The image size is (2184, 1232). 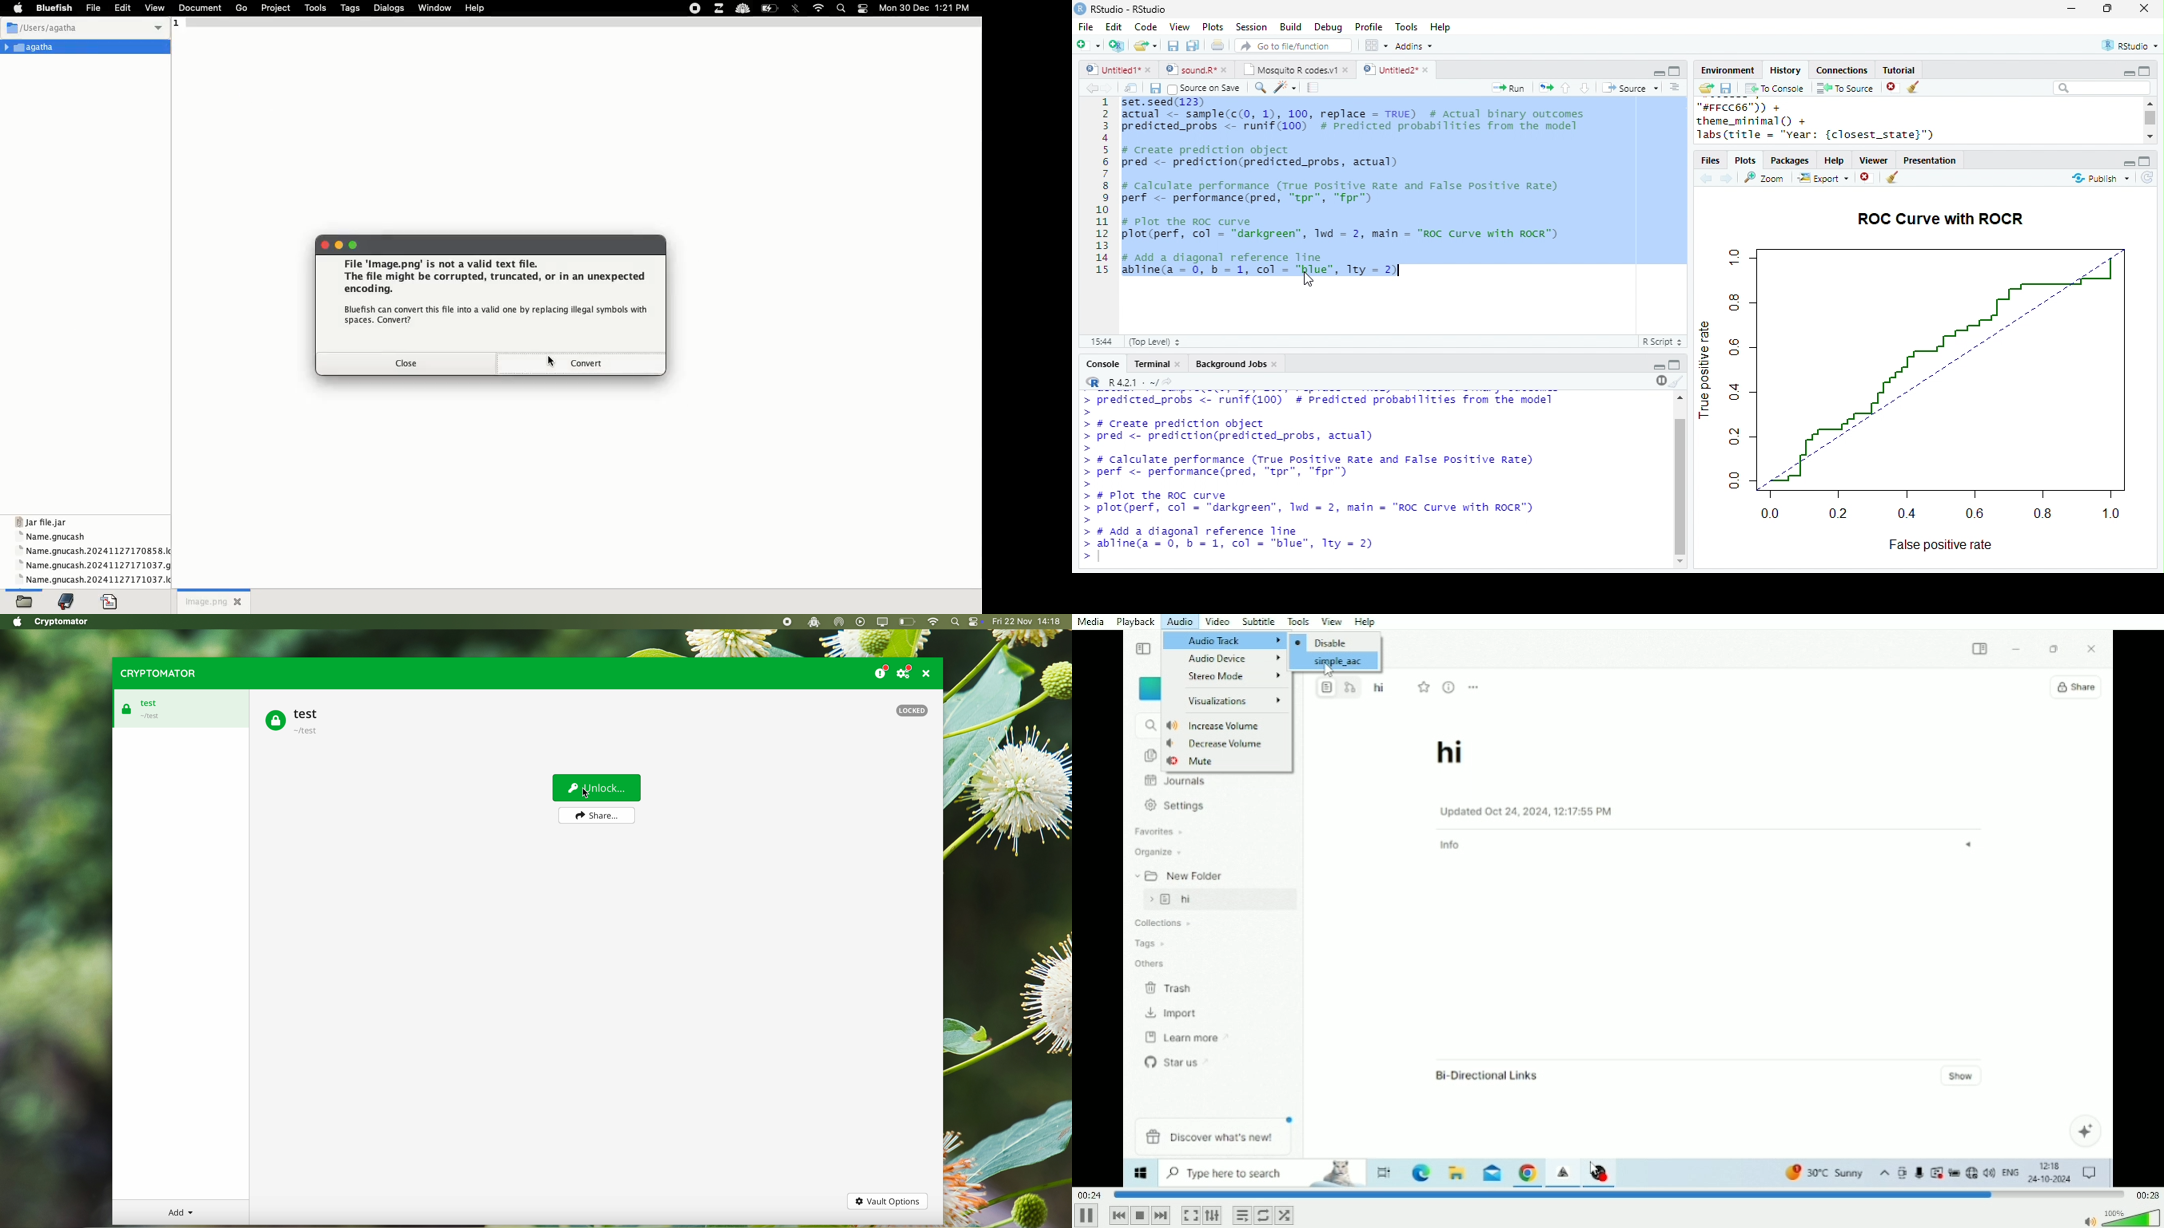 What do you see at coordinates (1618, 981) in the screenshot?
I see `Video` at bounding box center [1618, 981].